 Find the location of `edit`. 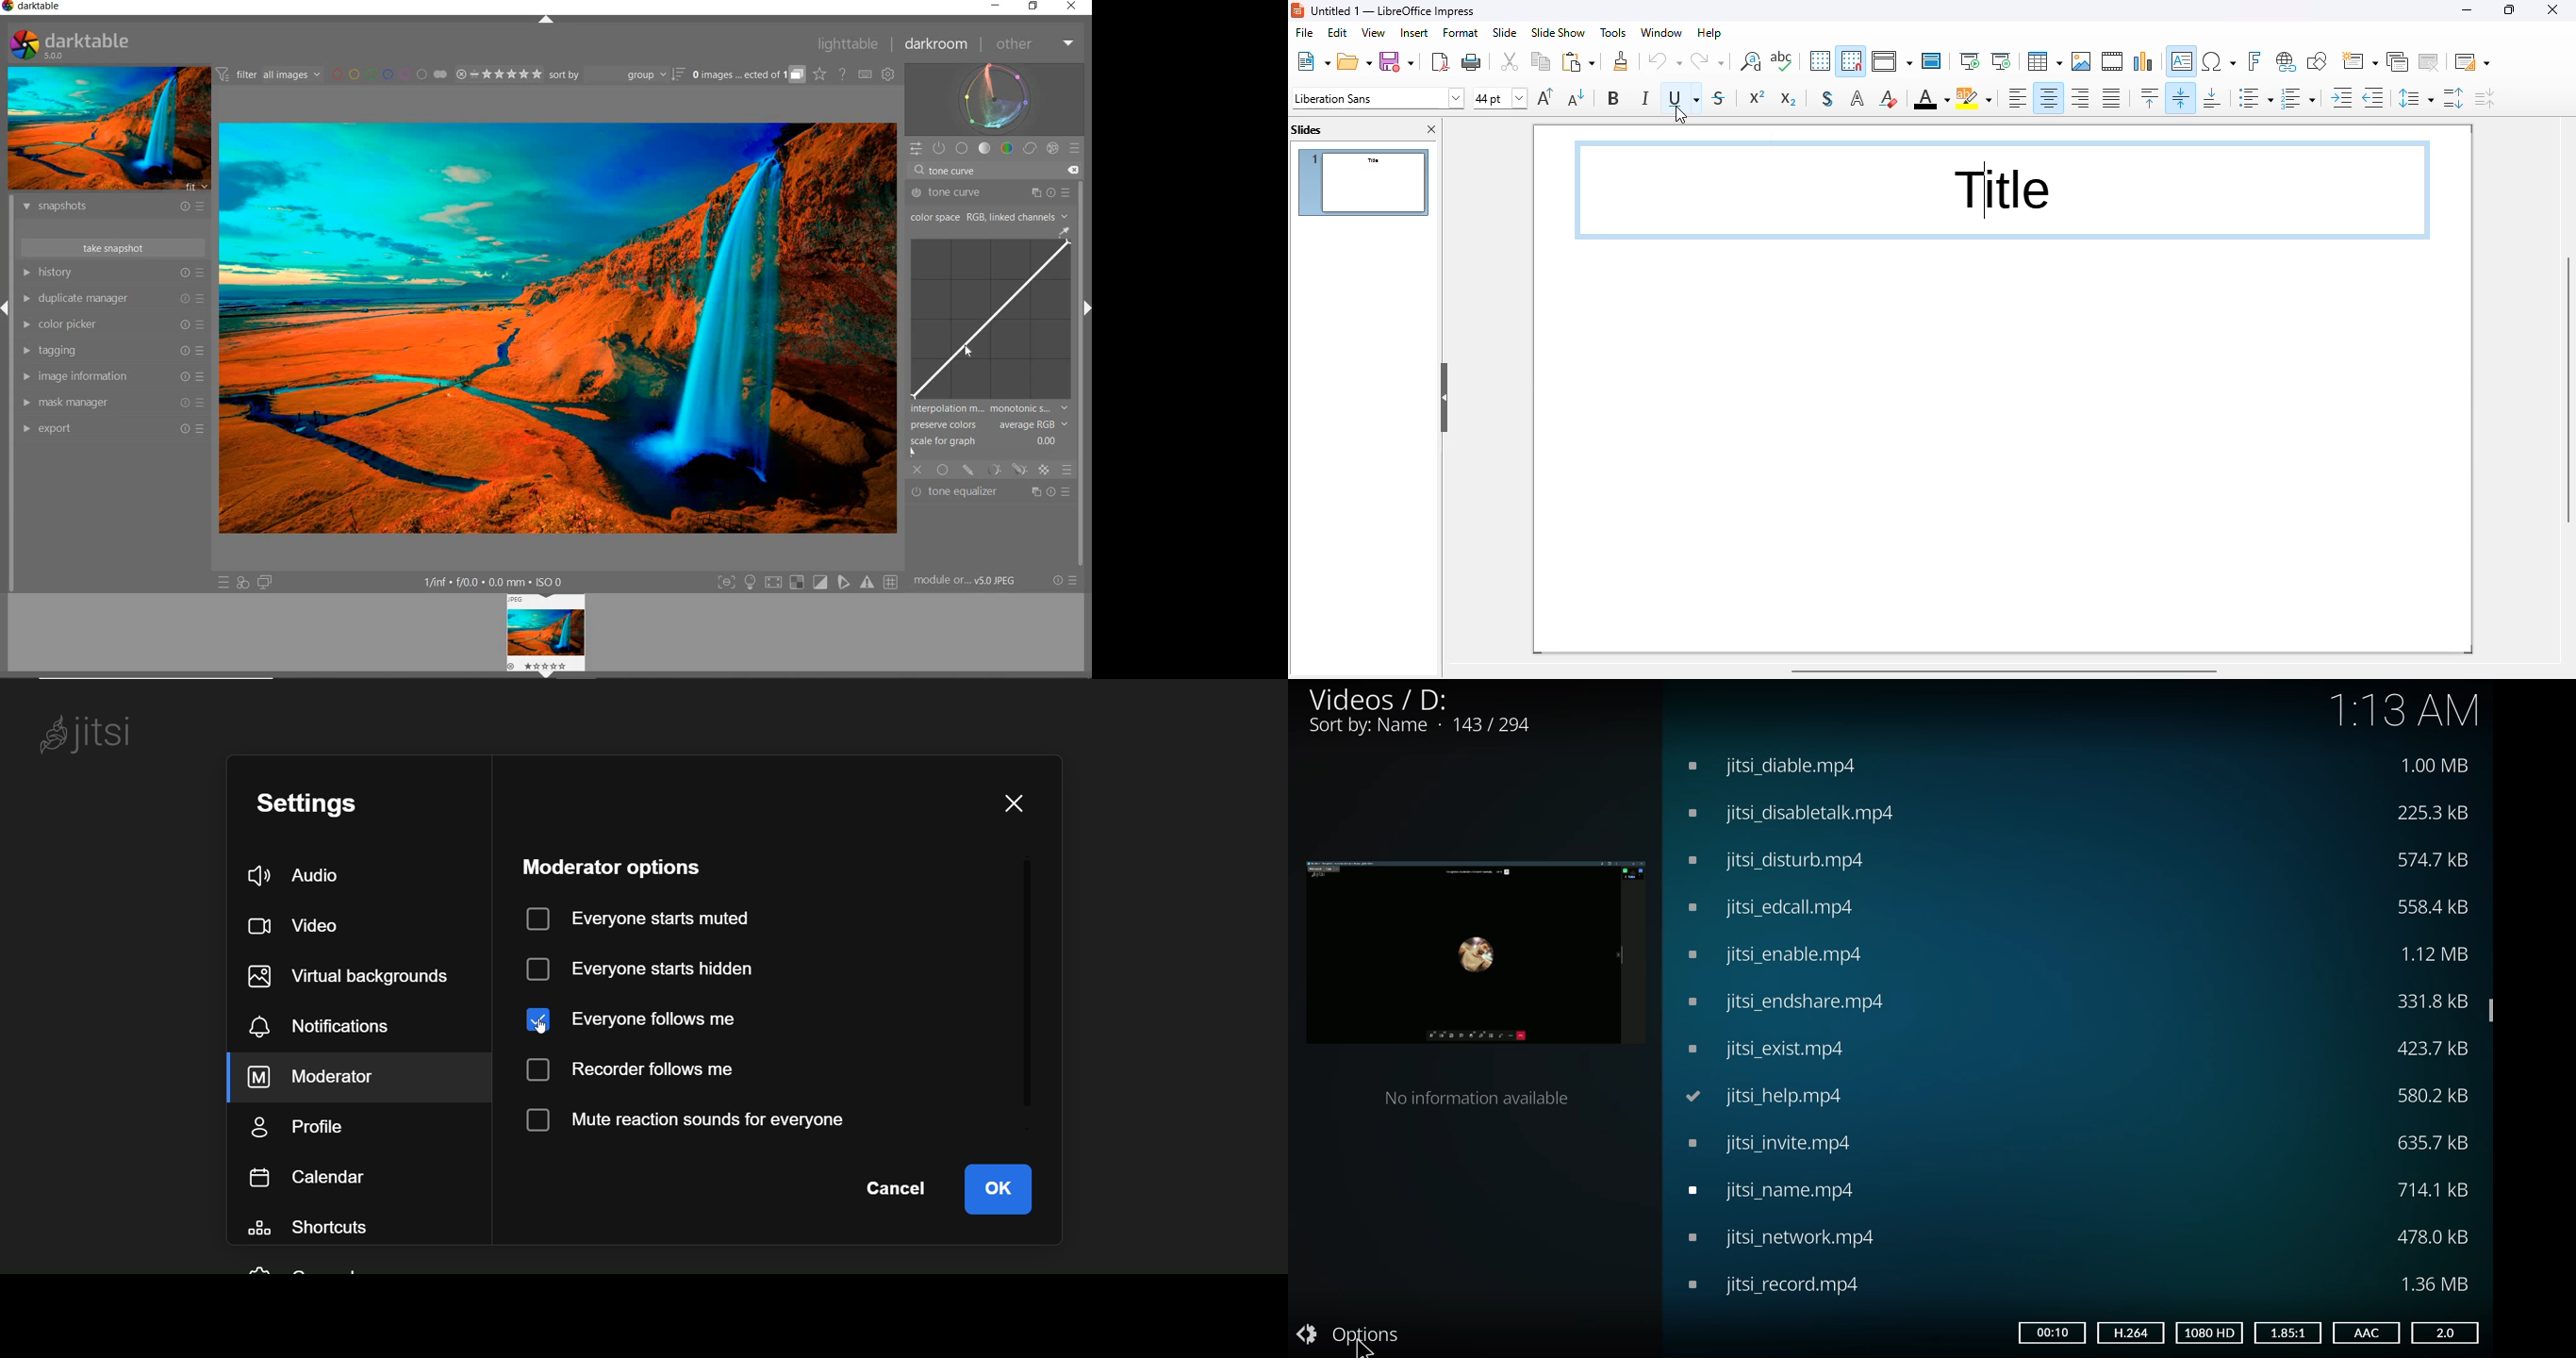

edit is located at coordinates (1338, 33).